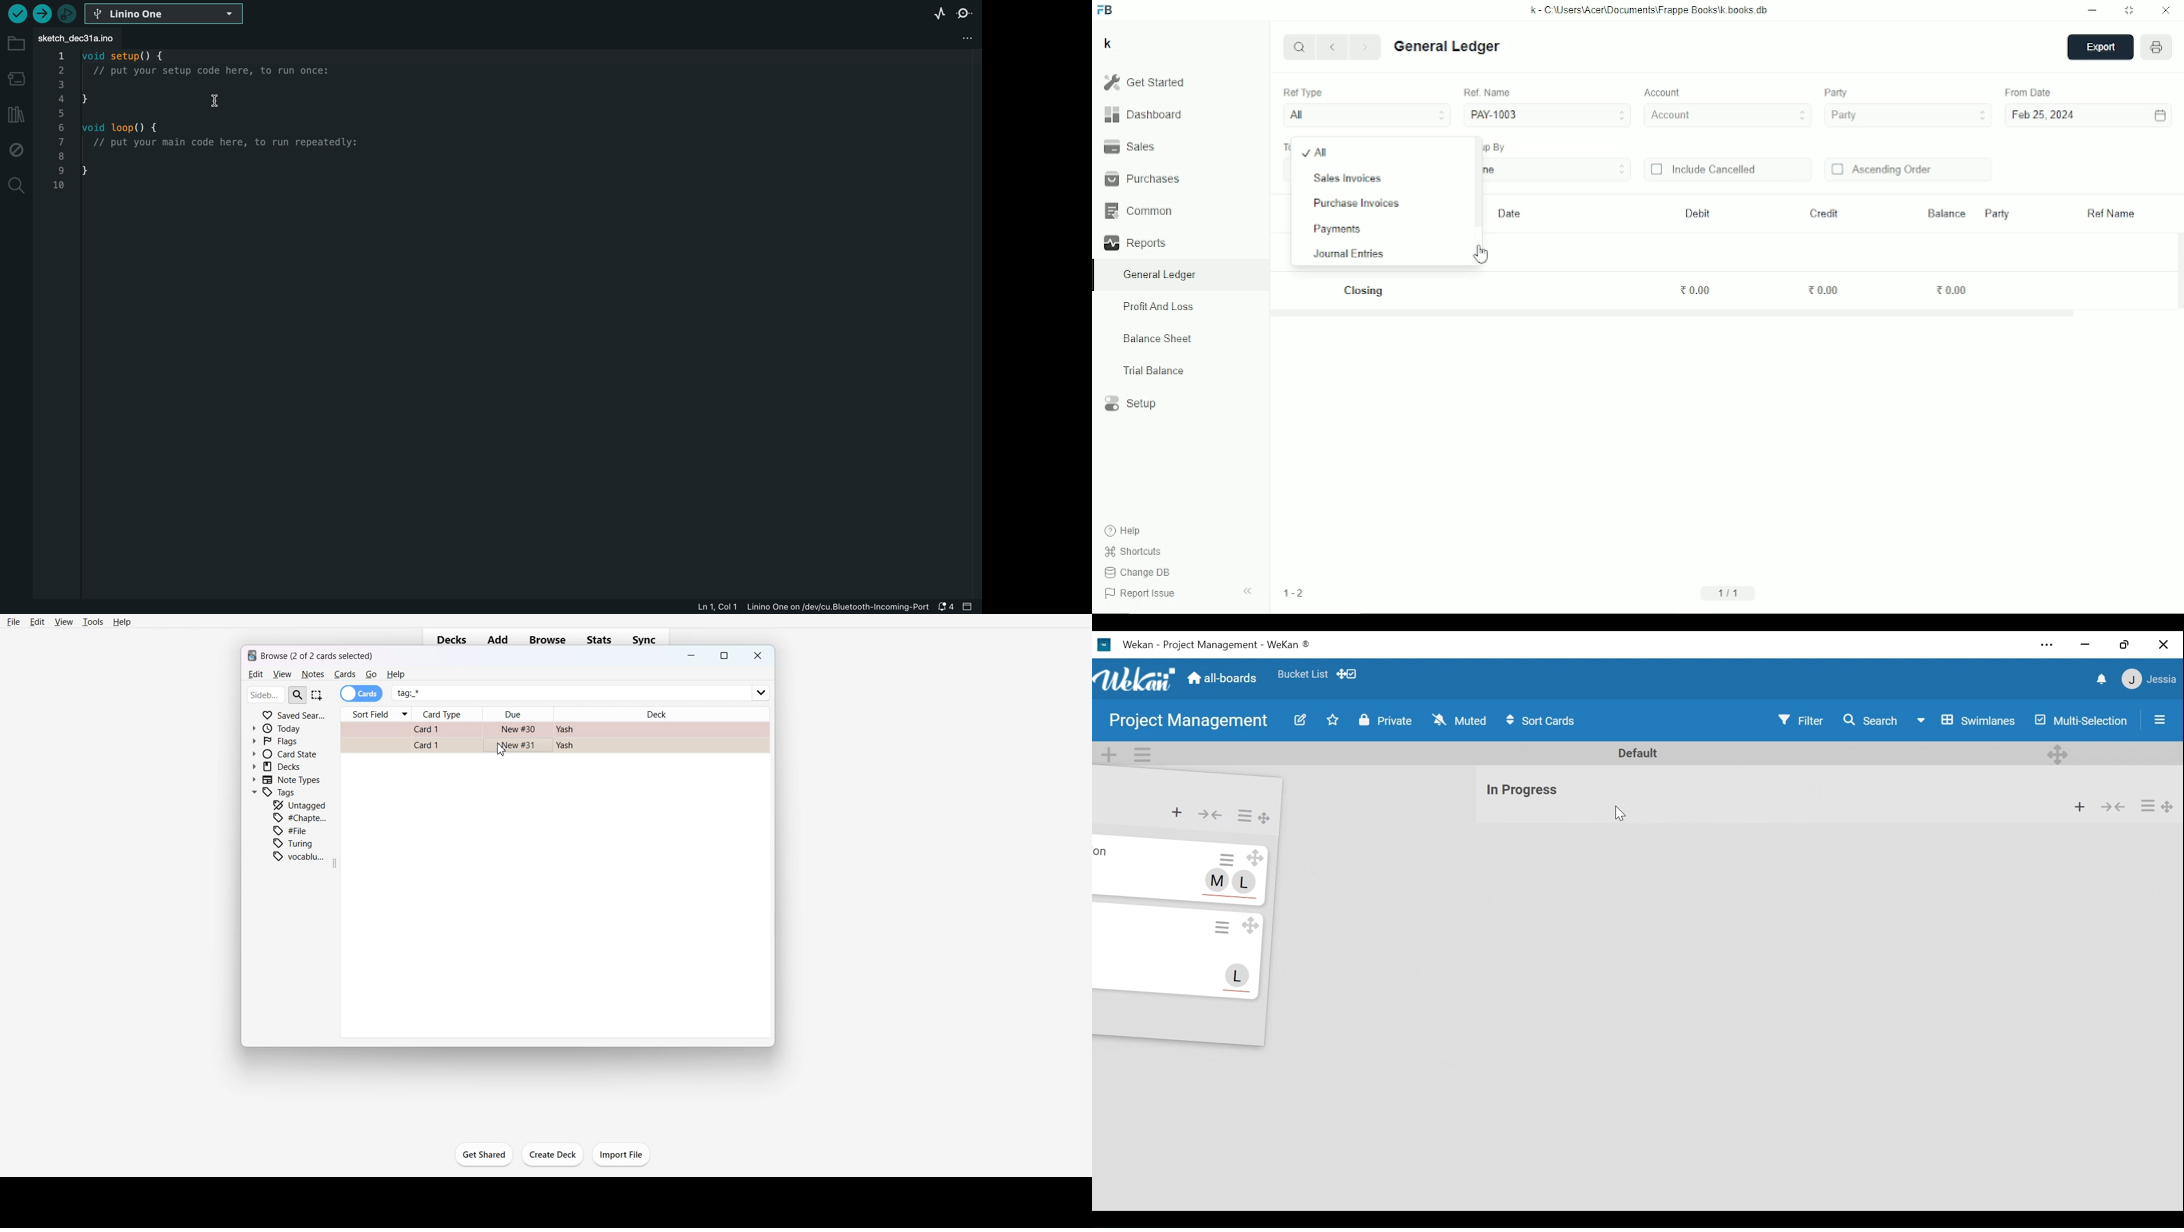 The image size is (2184, 1232). I want to click on Tools, so click(93, 622).